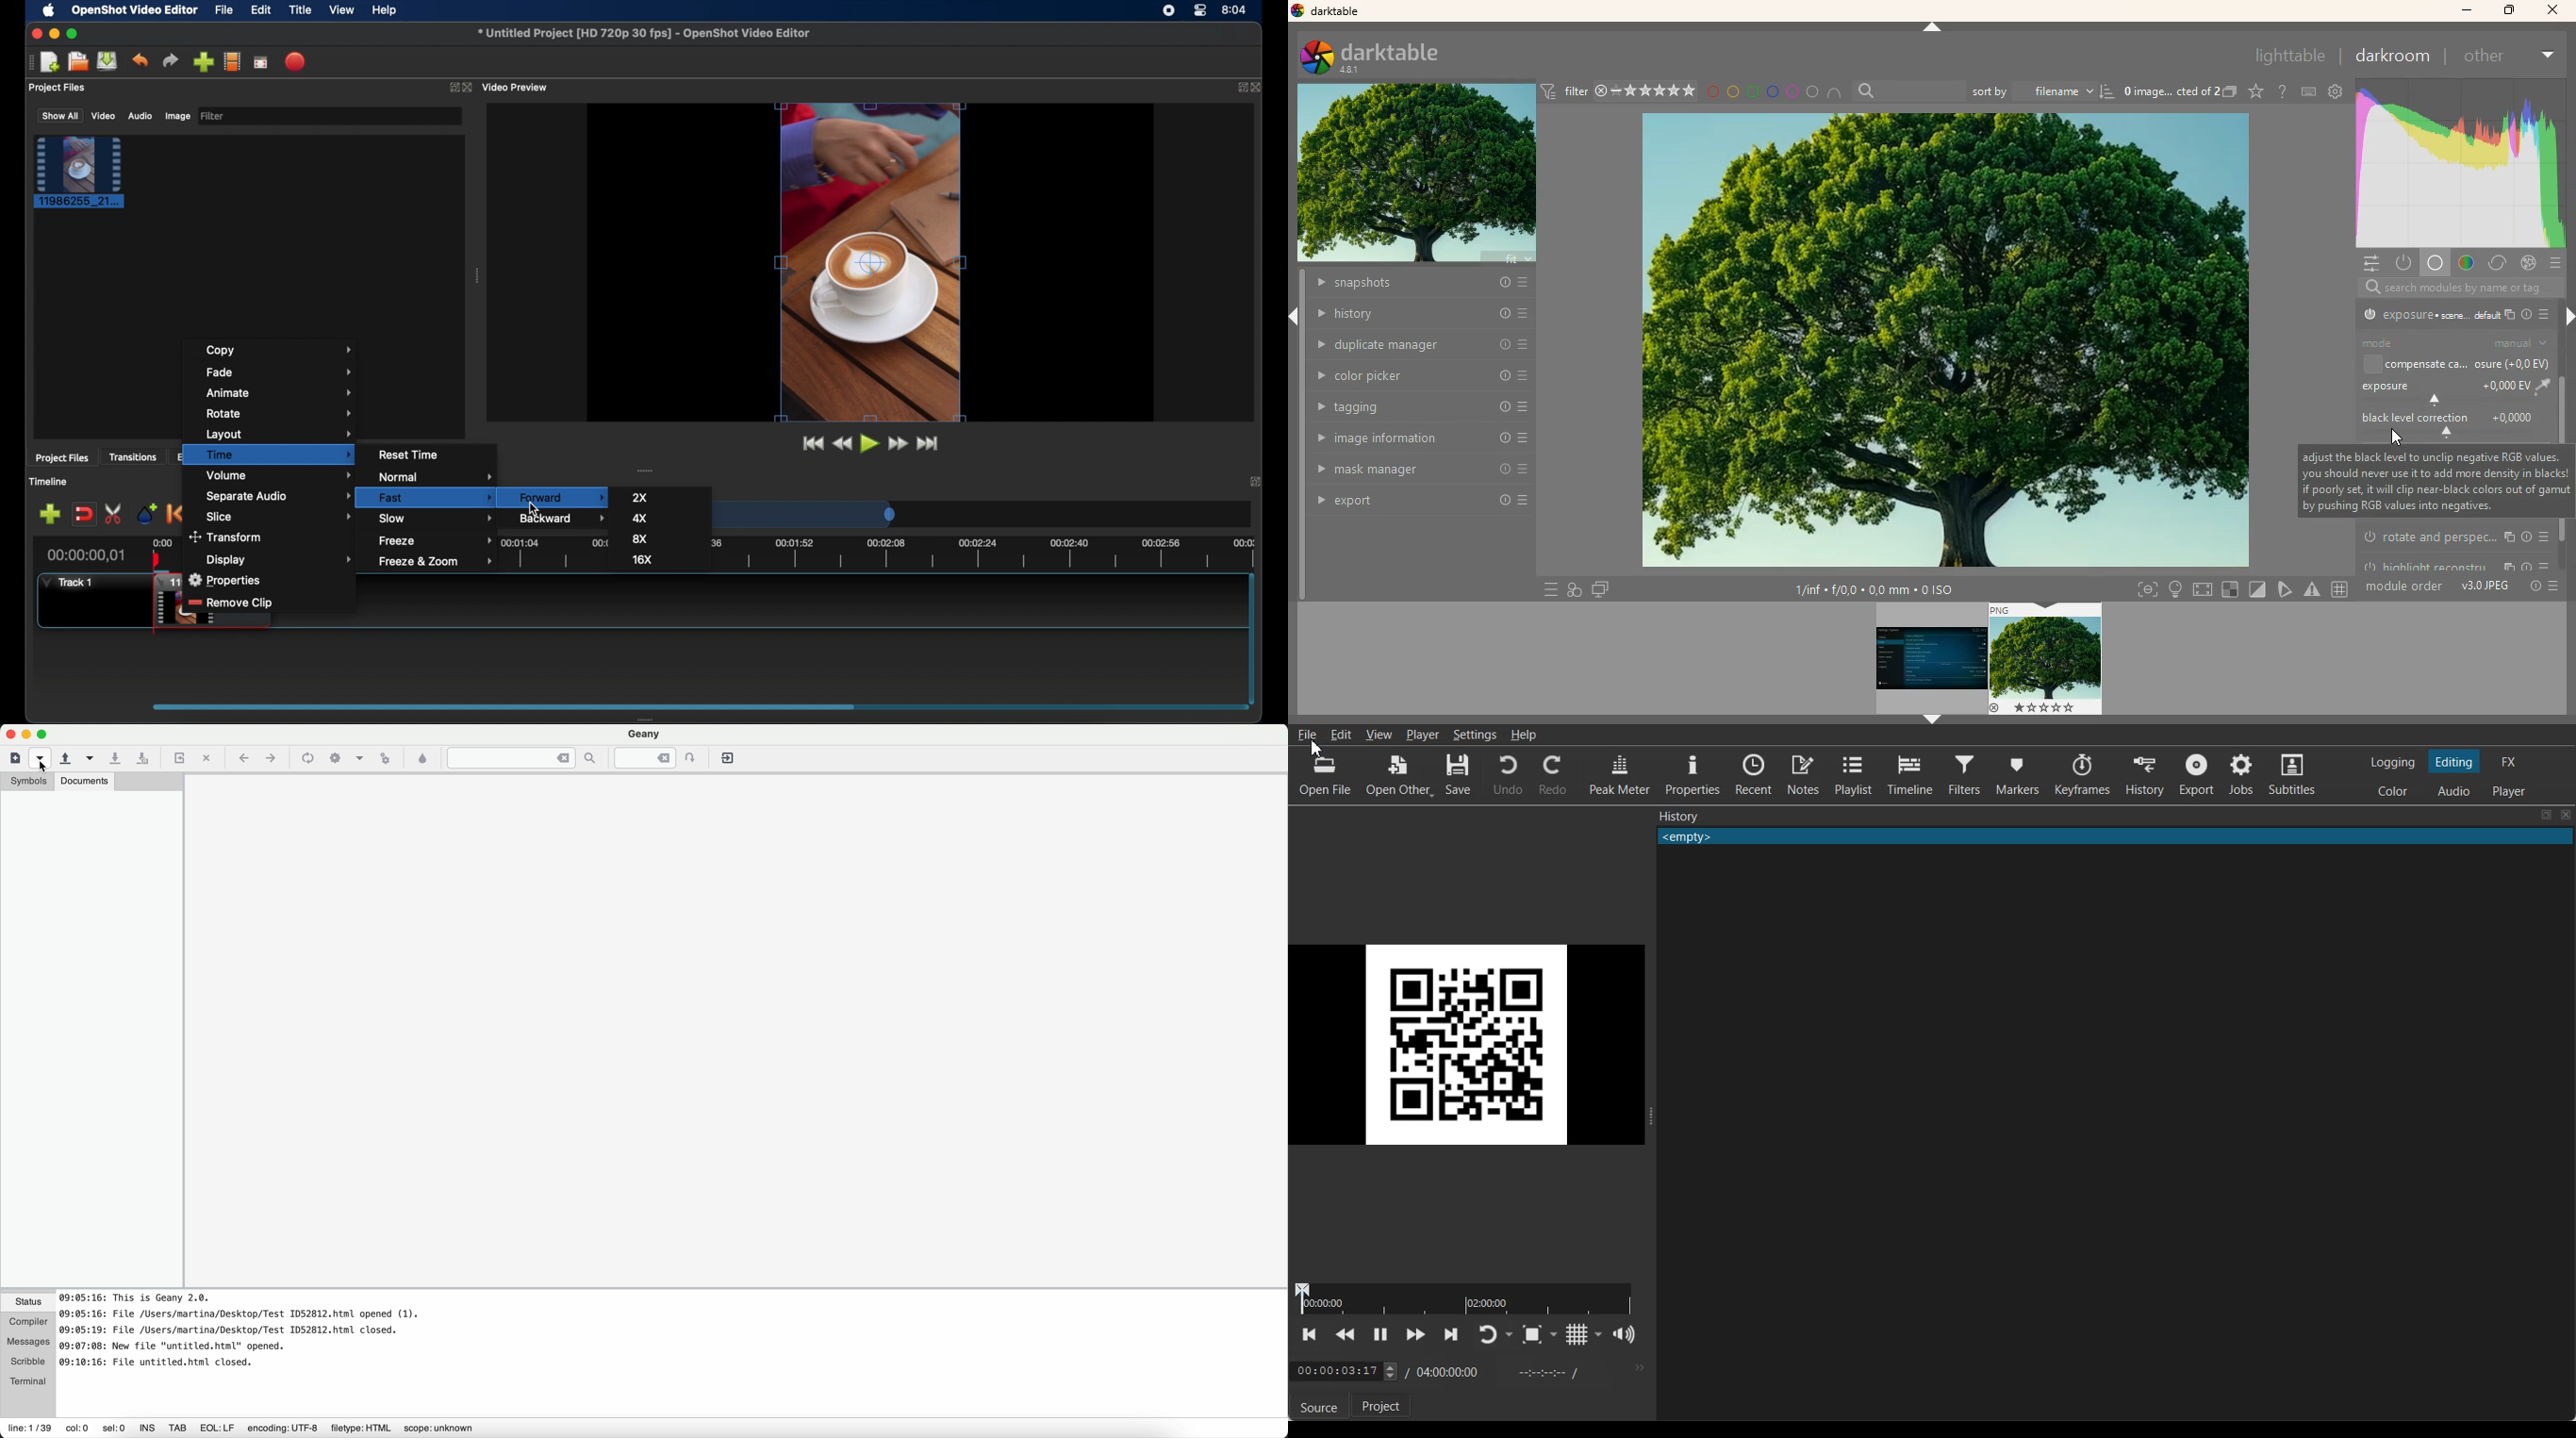  Describe the element at coordinates (1620, 773) in the screenshot. I see `Peak Meter` at that location.